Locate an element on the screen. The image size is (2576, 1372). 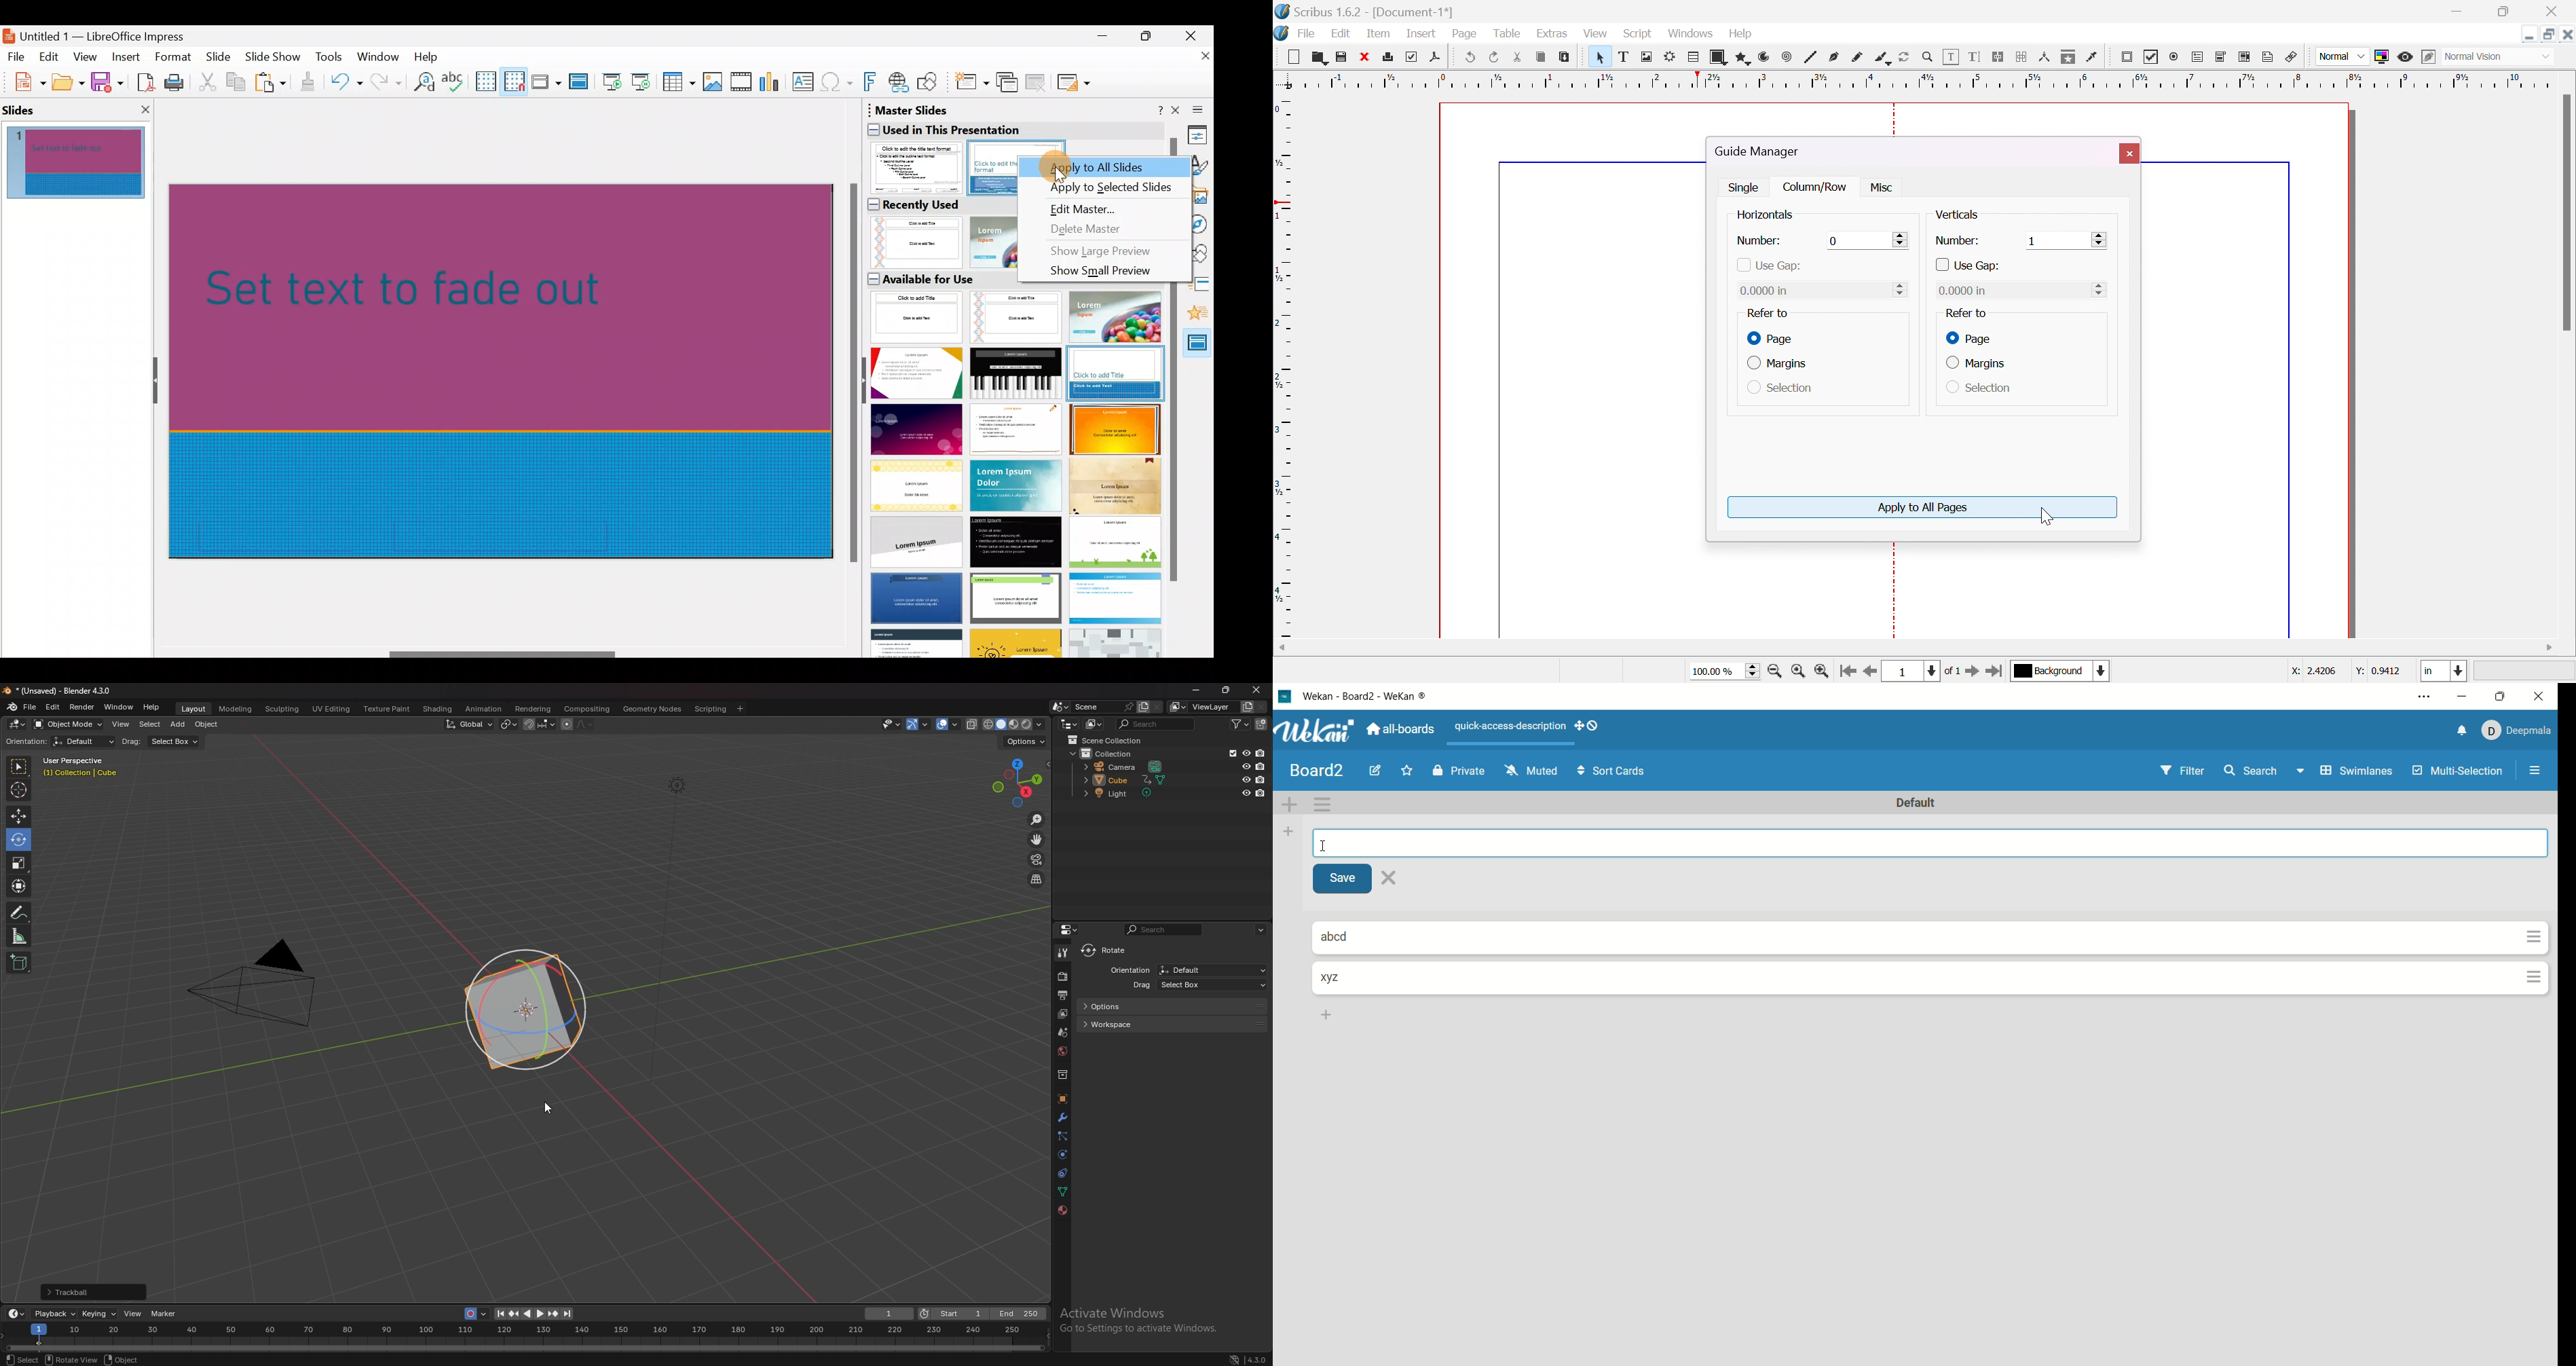
copy item properties is located at coordinates (2070, 58).